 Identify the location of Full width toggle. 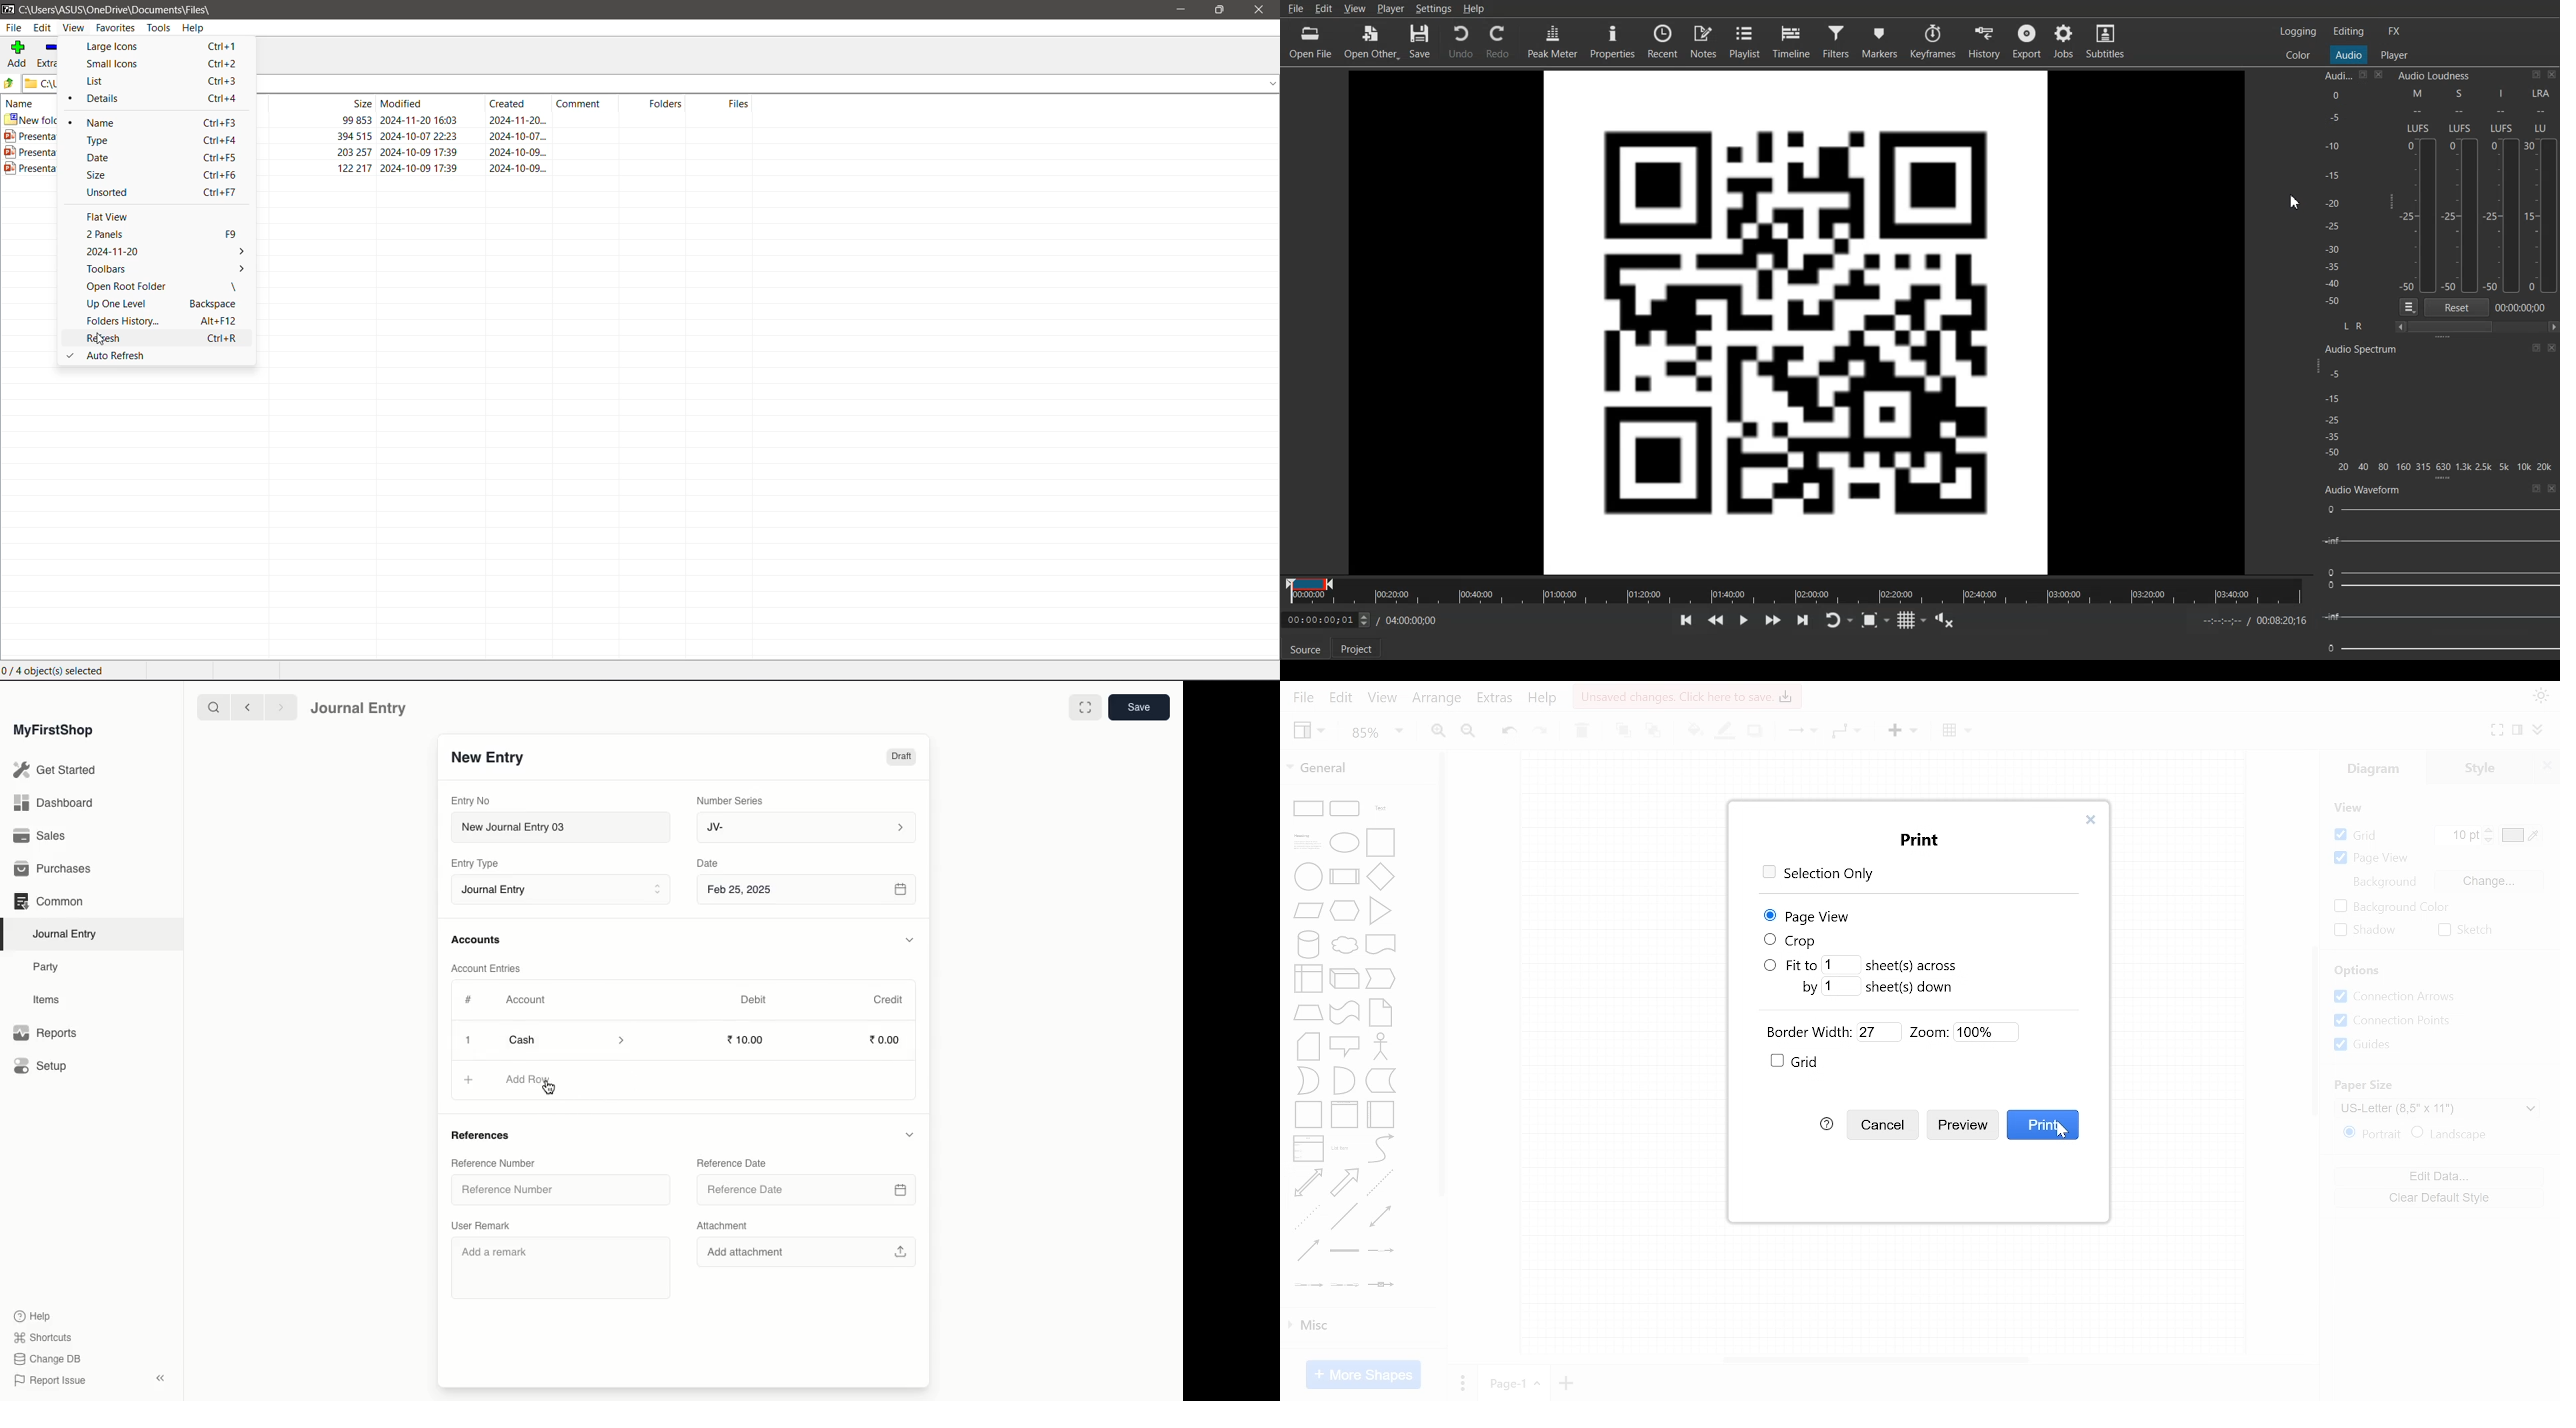
(1084, 708).